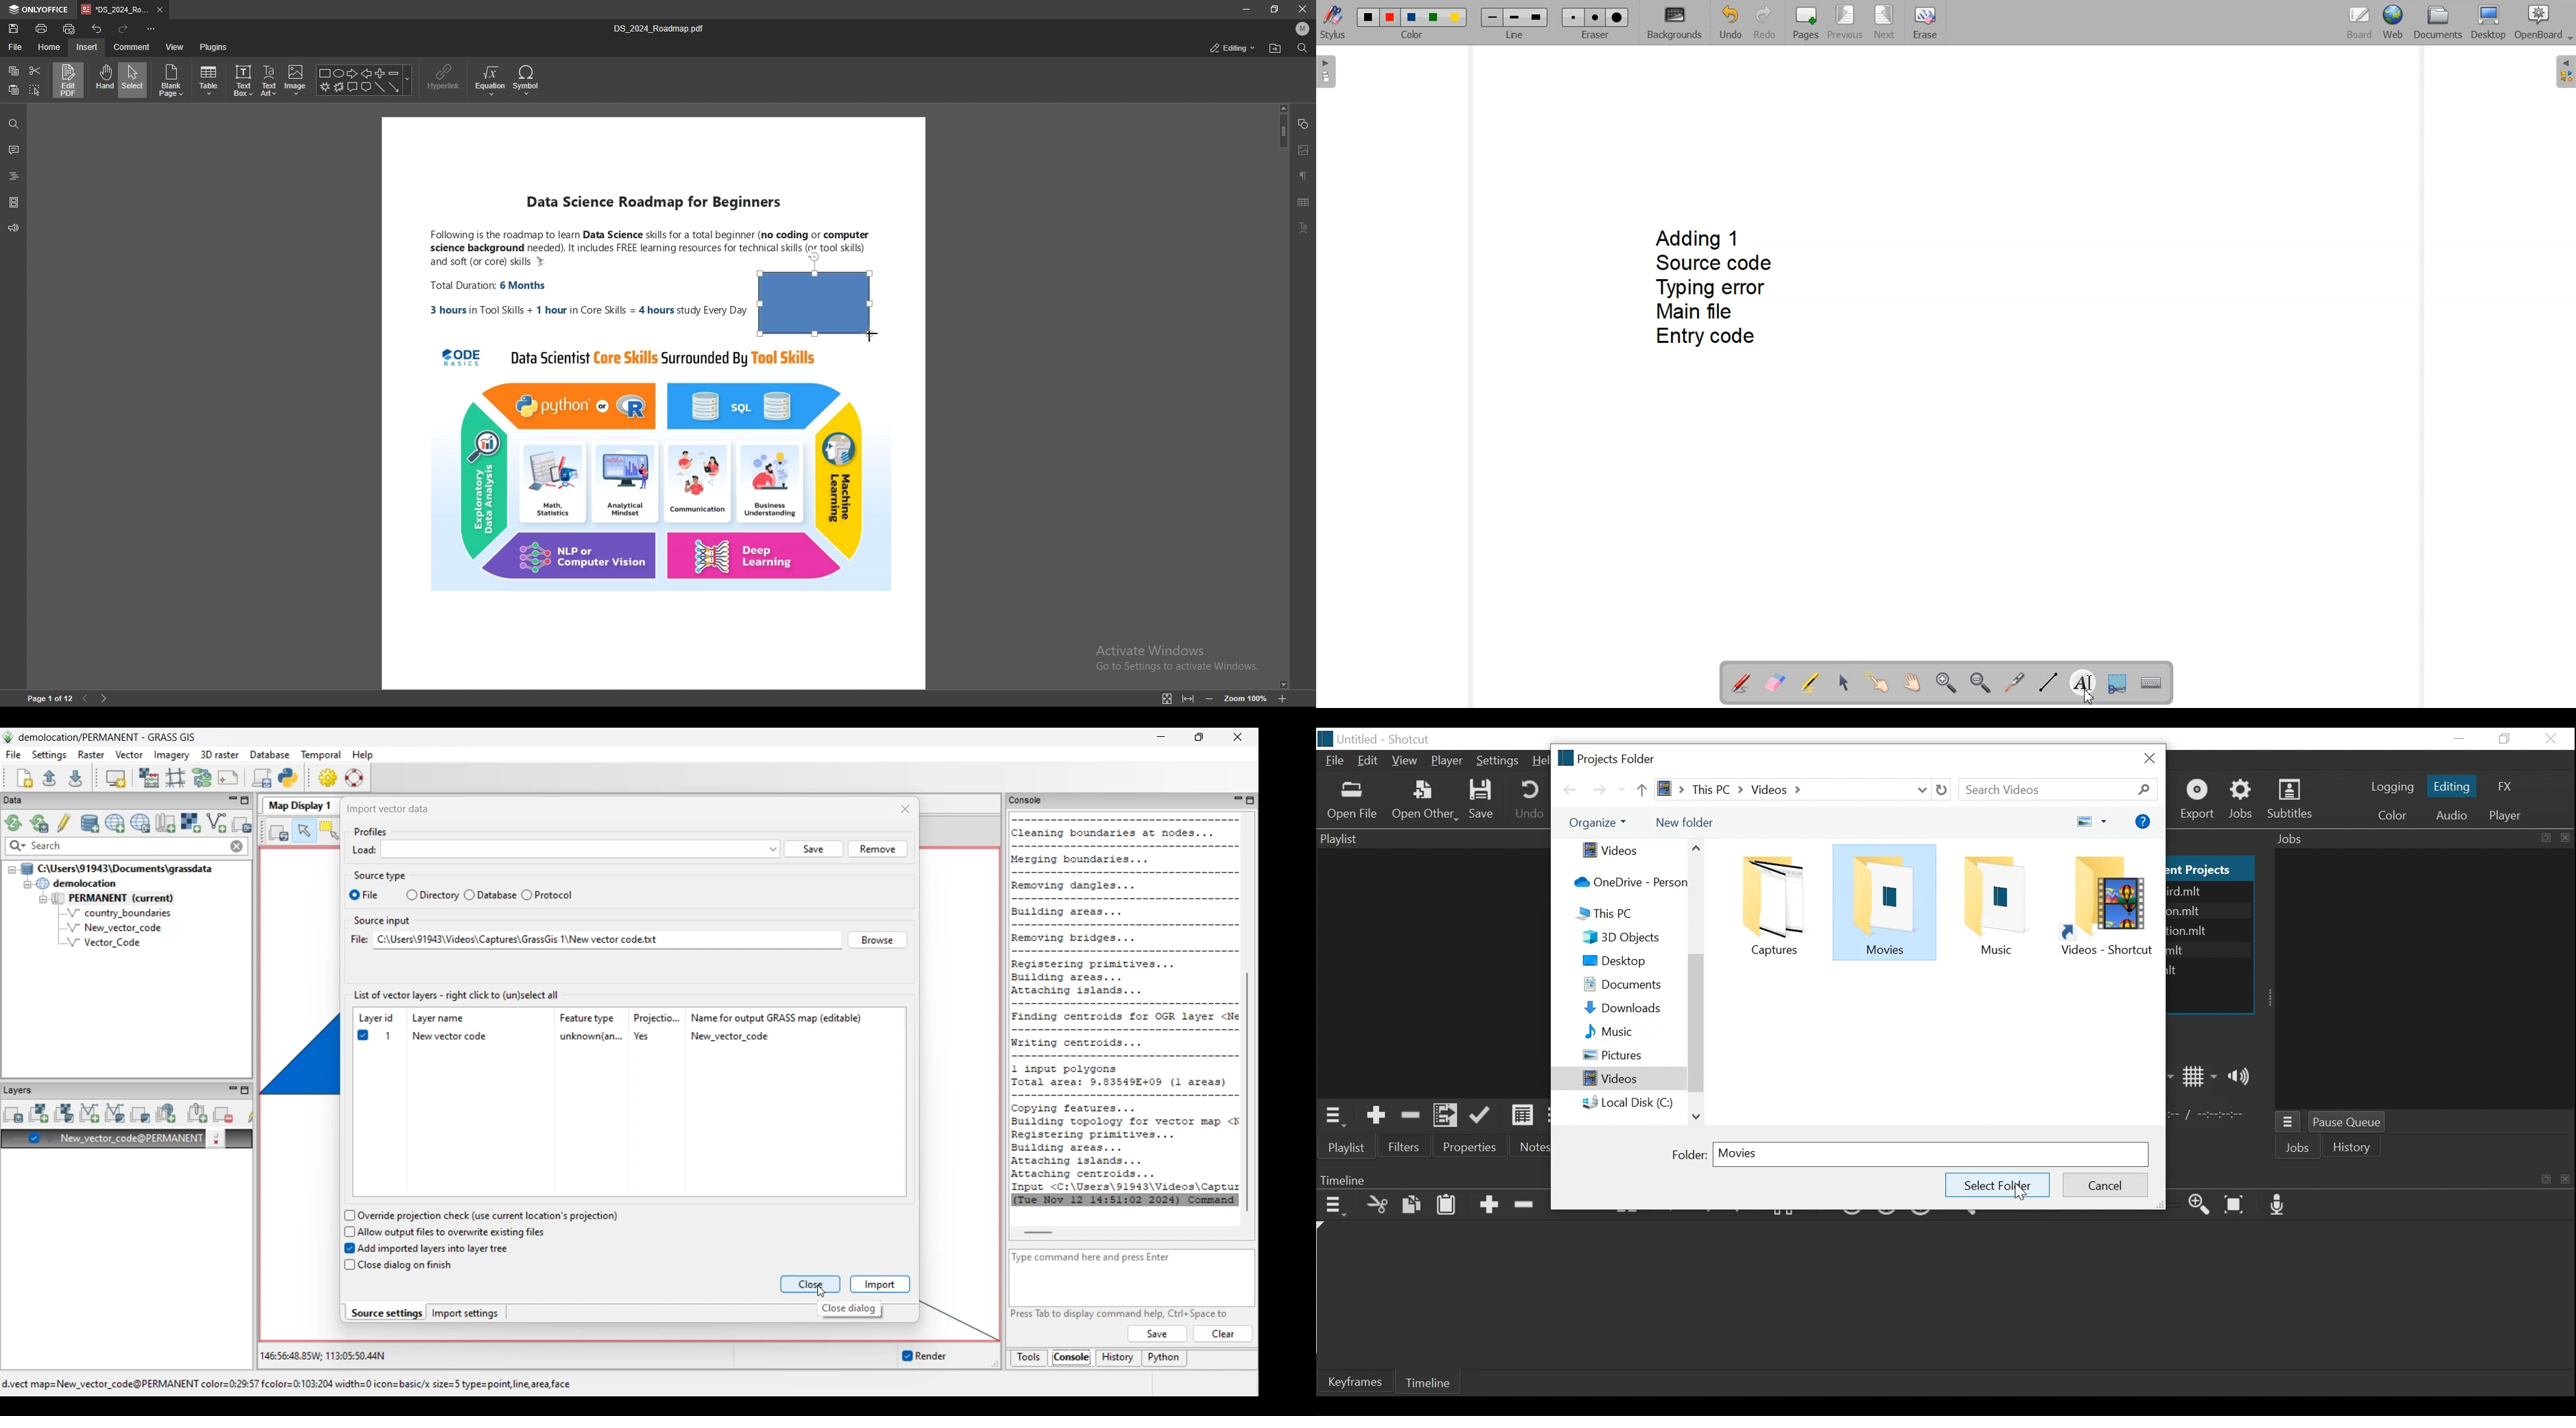 The image size is (2576, 1428). I want to click on Recent Locations, so click(1620, 789).